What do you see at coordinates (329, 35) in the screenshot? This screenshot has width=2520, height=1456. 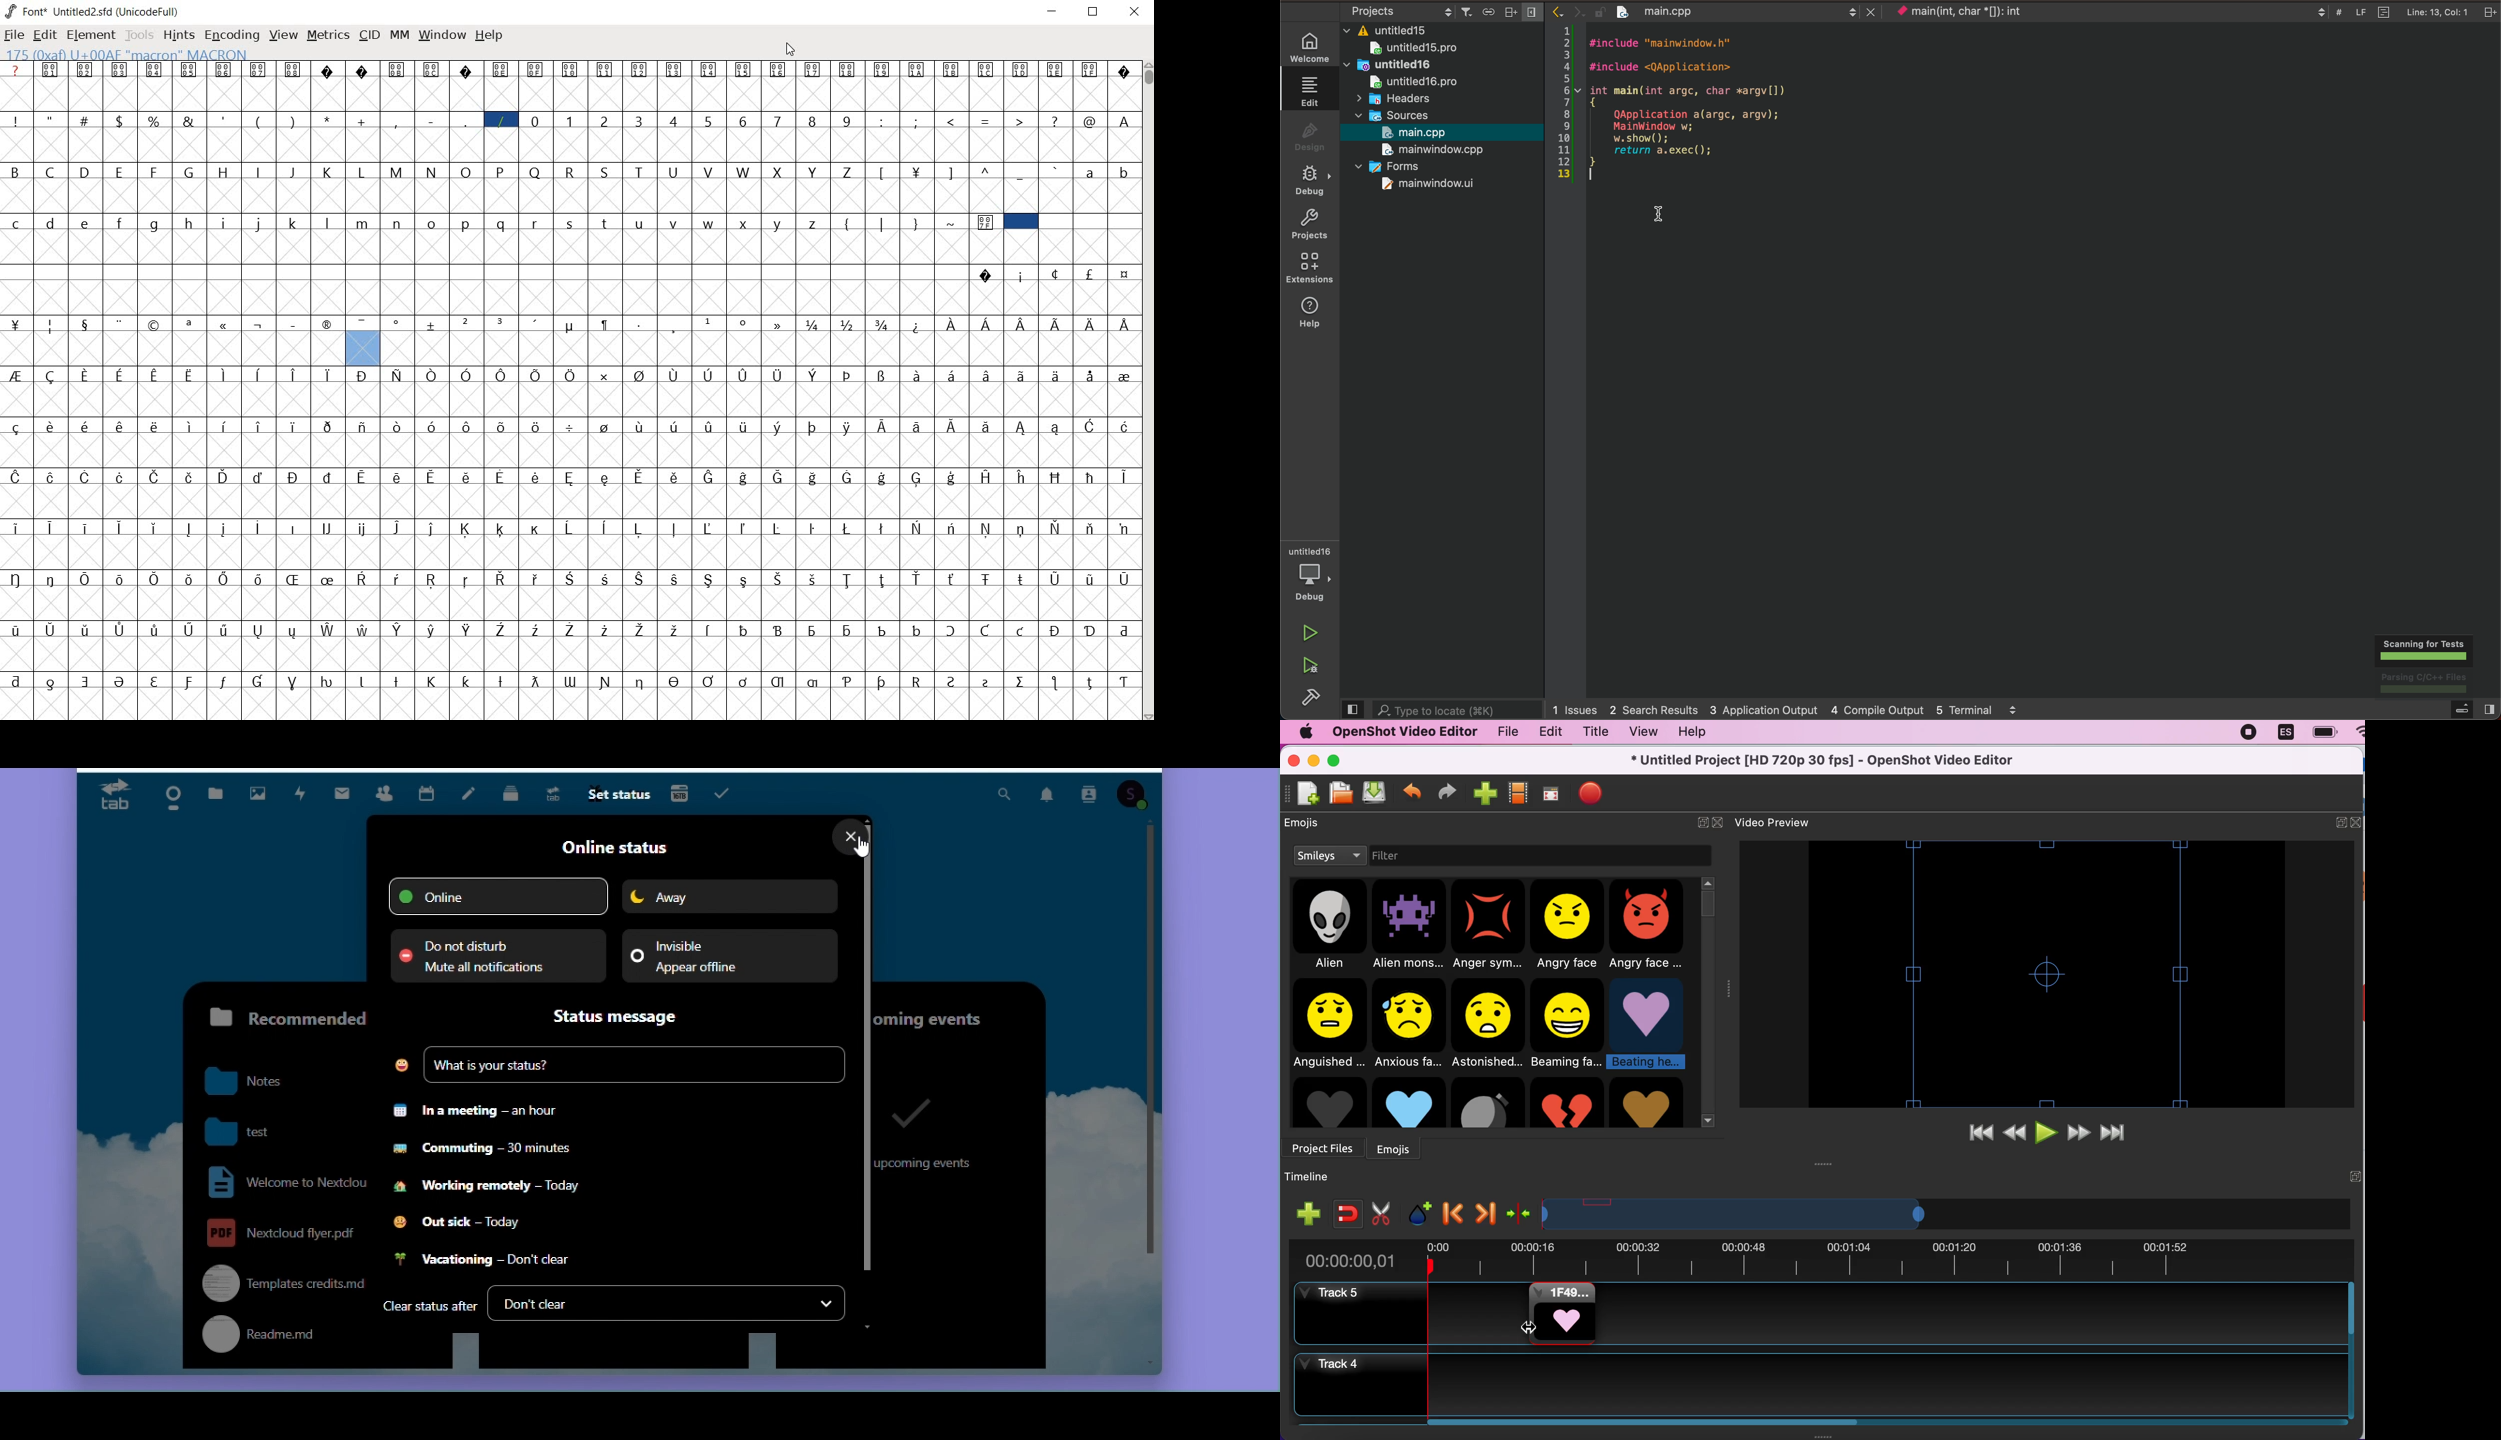 I see `metrics` at bounding box center [329, 35].